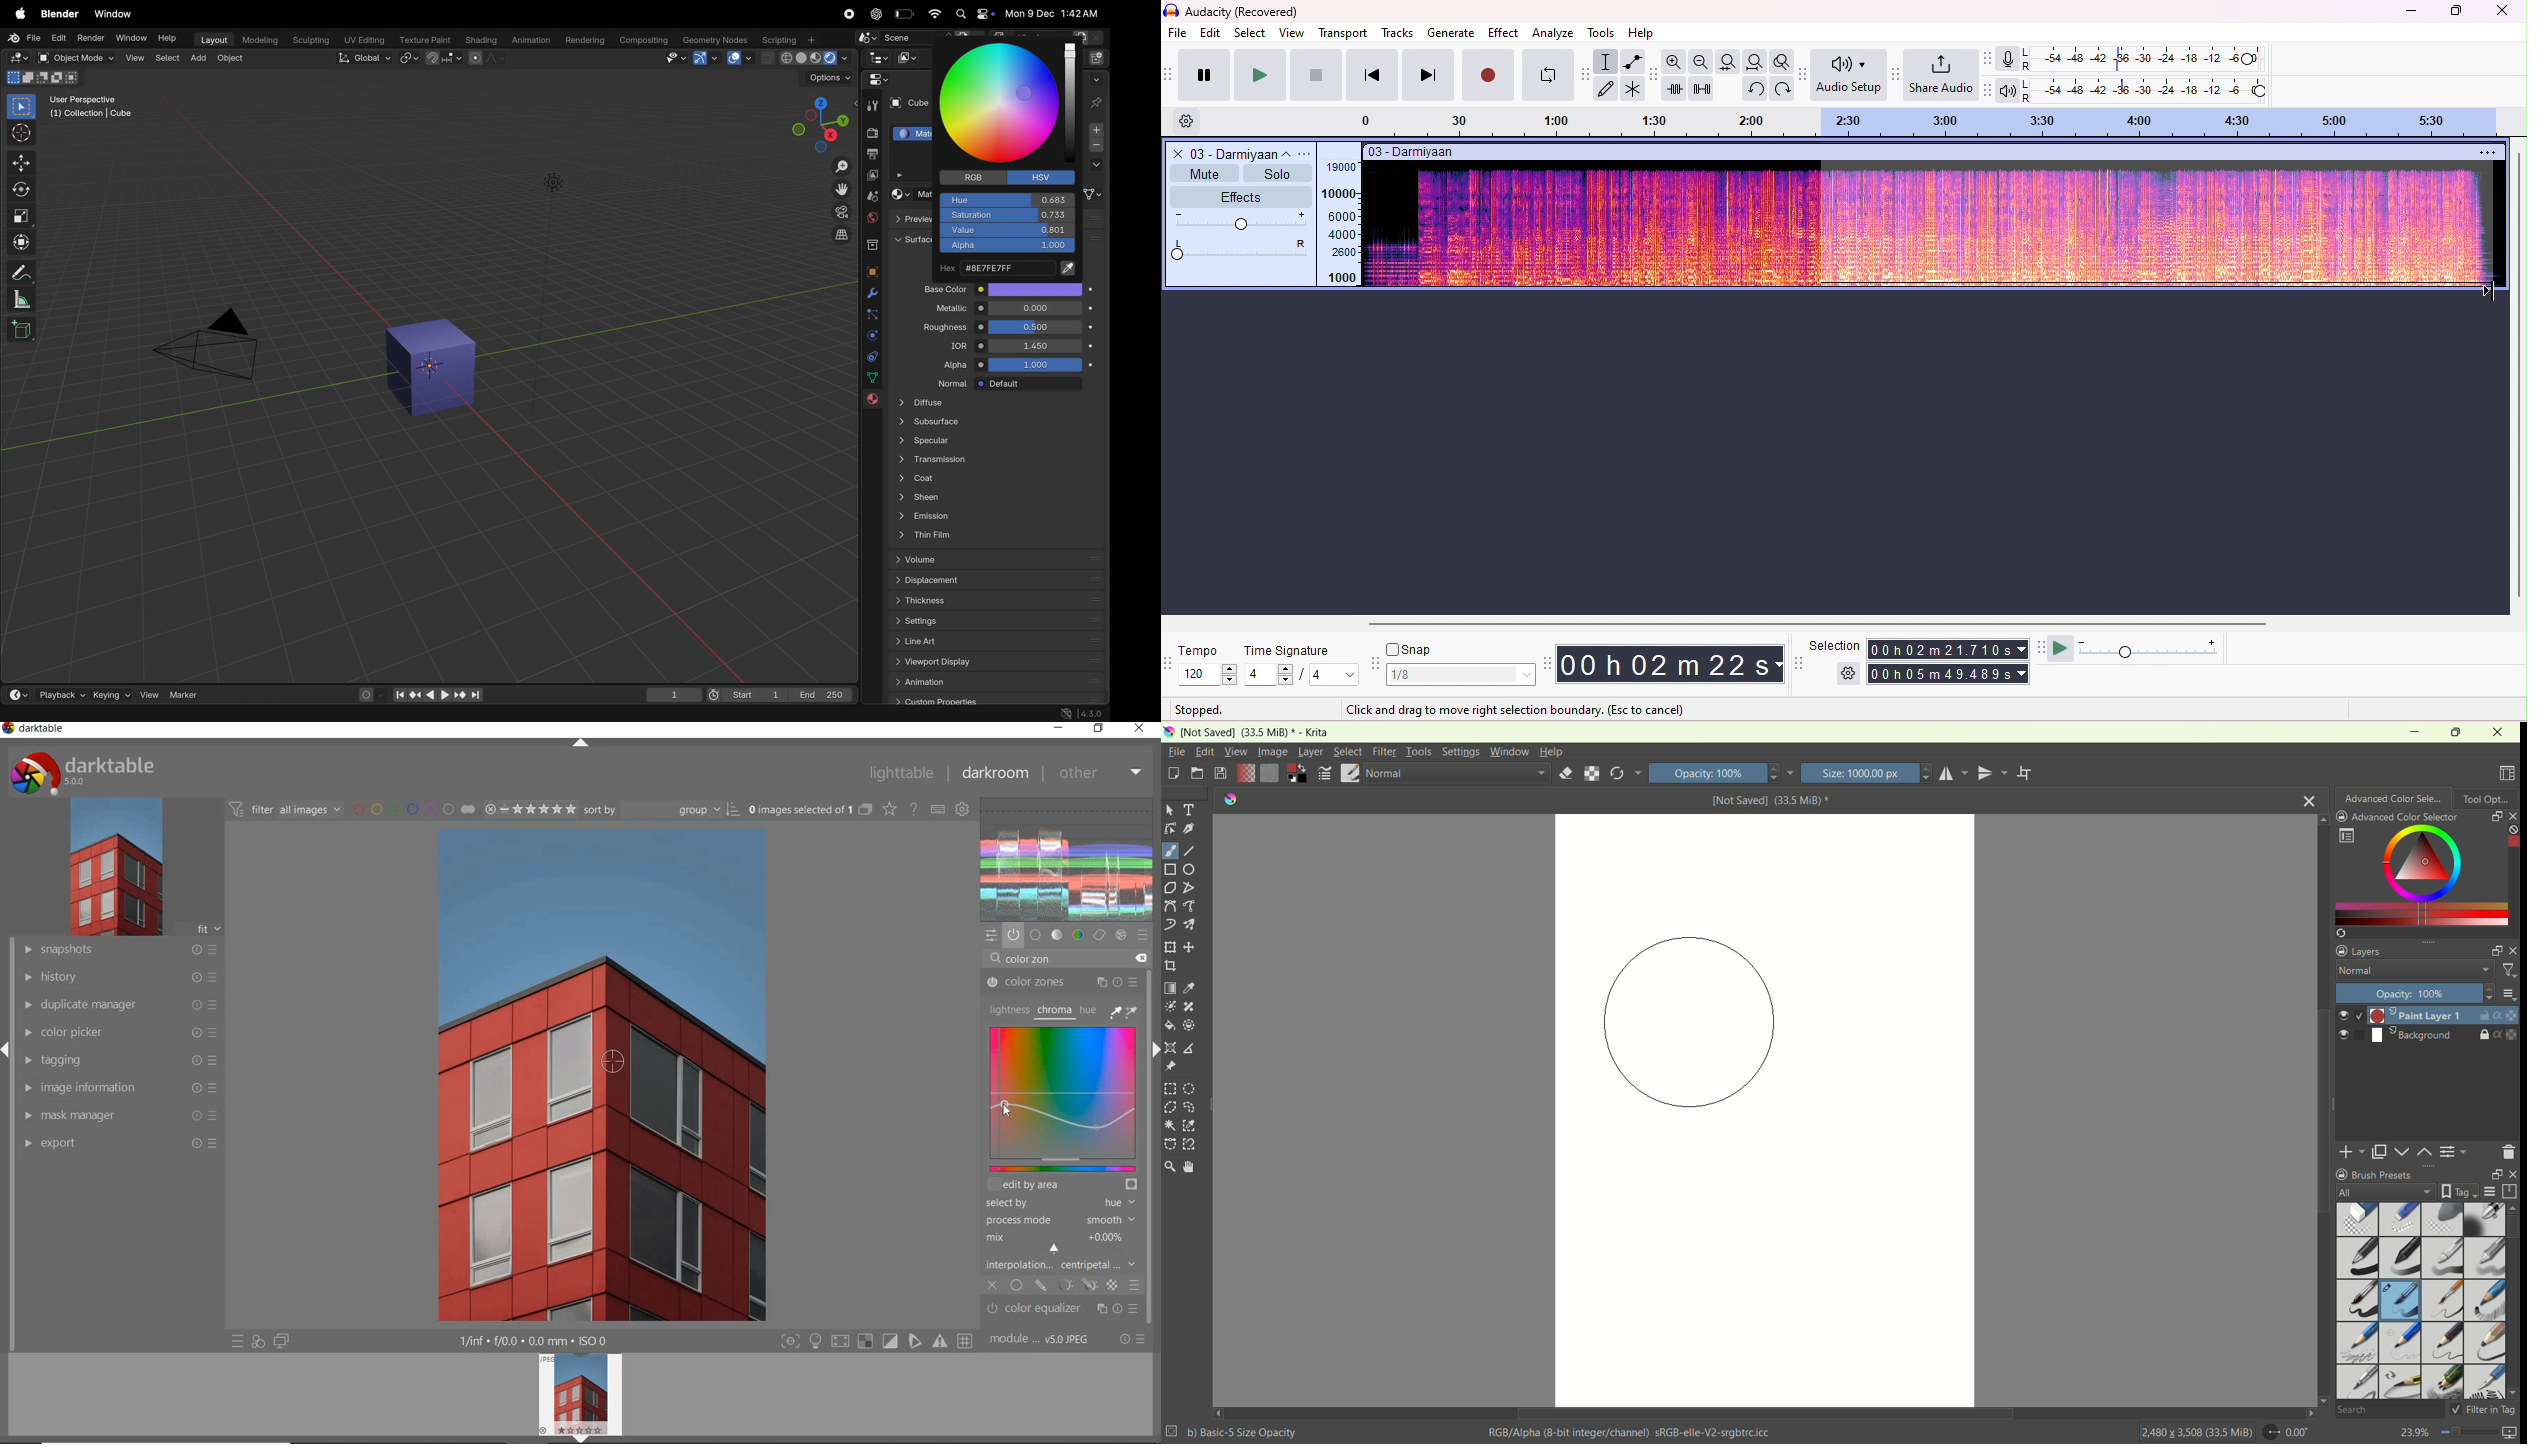 This screenshot has width=2548, height=1456. I want to click on time signature, so click(1290, 651).